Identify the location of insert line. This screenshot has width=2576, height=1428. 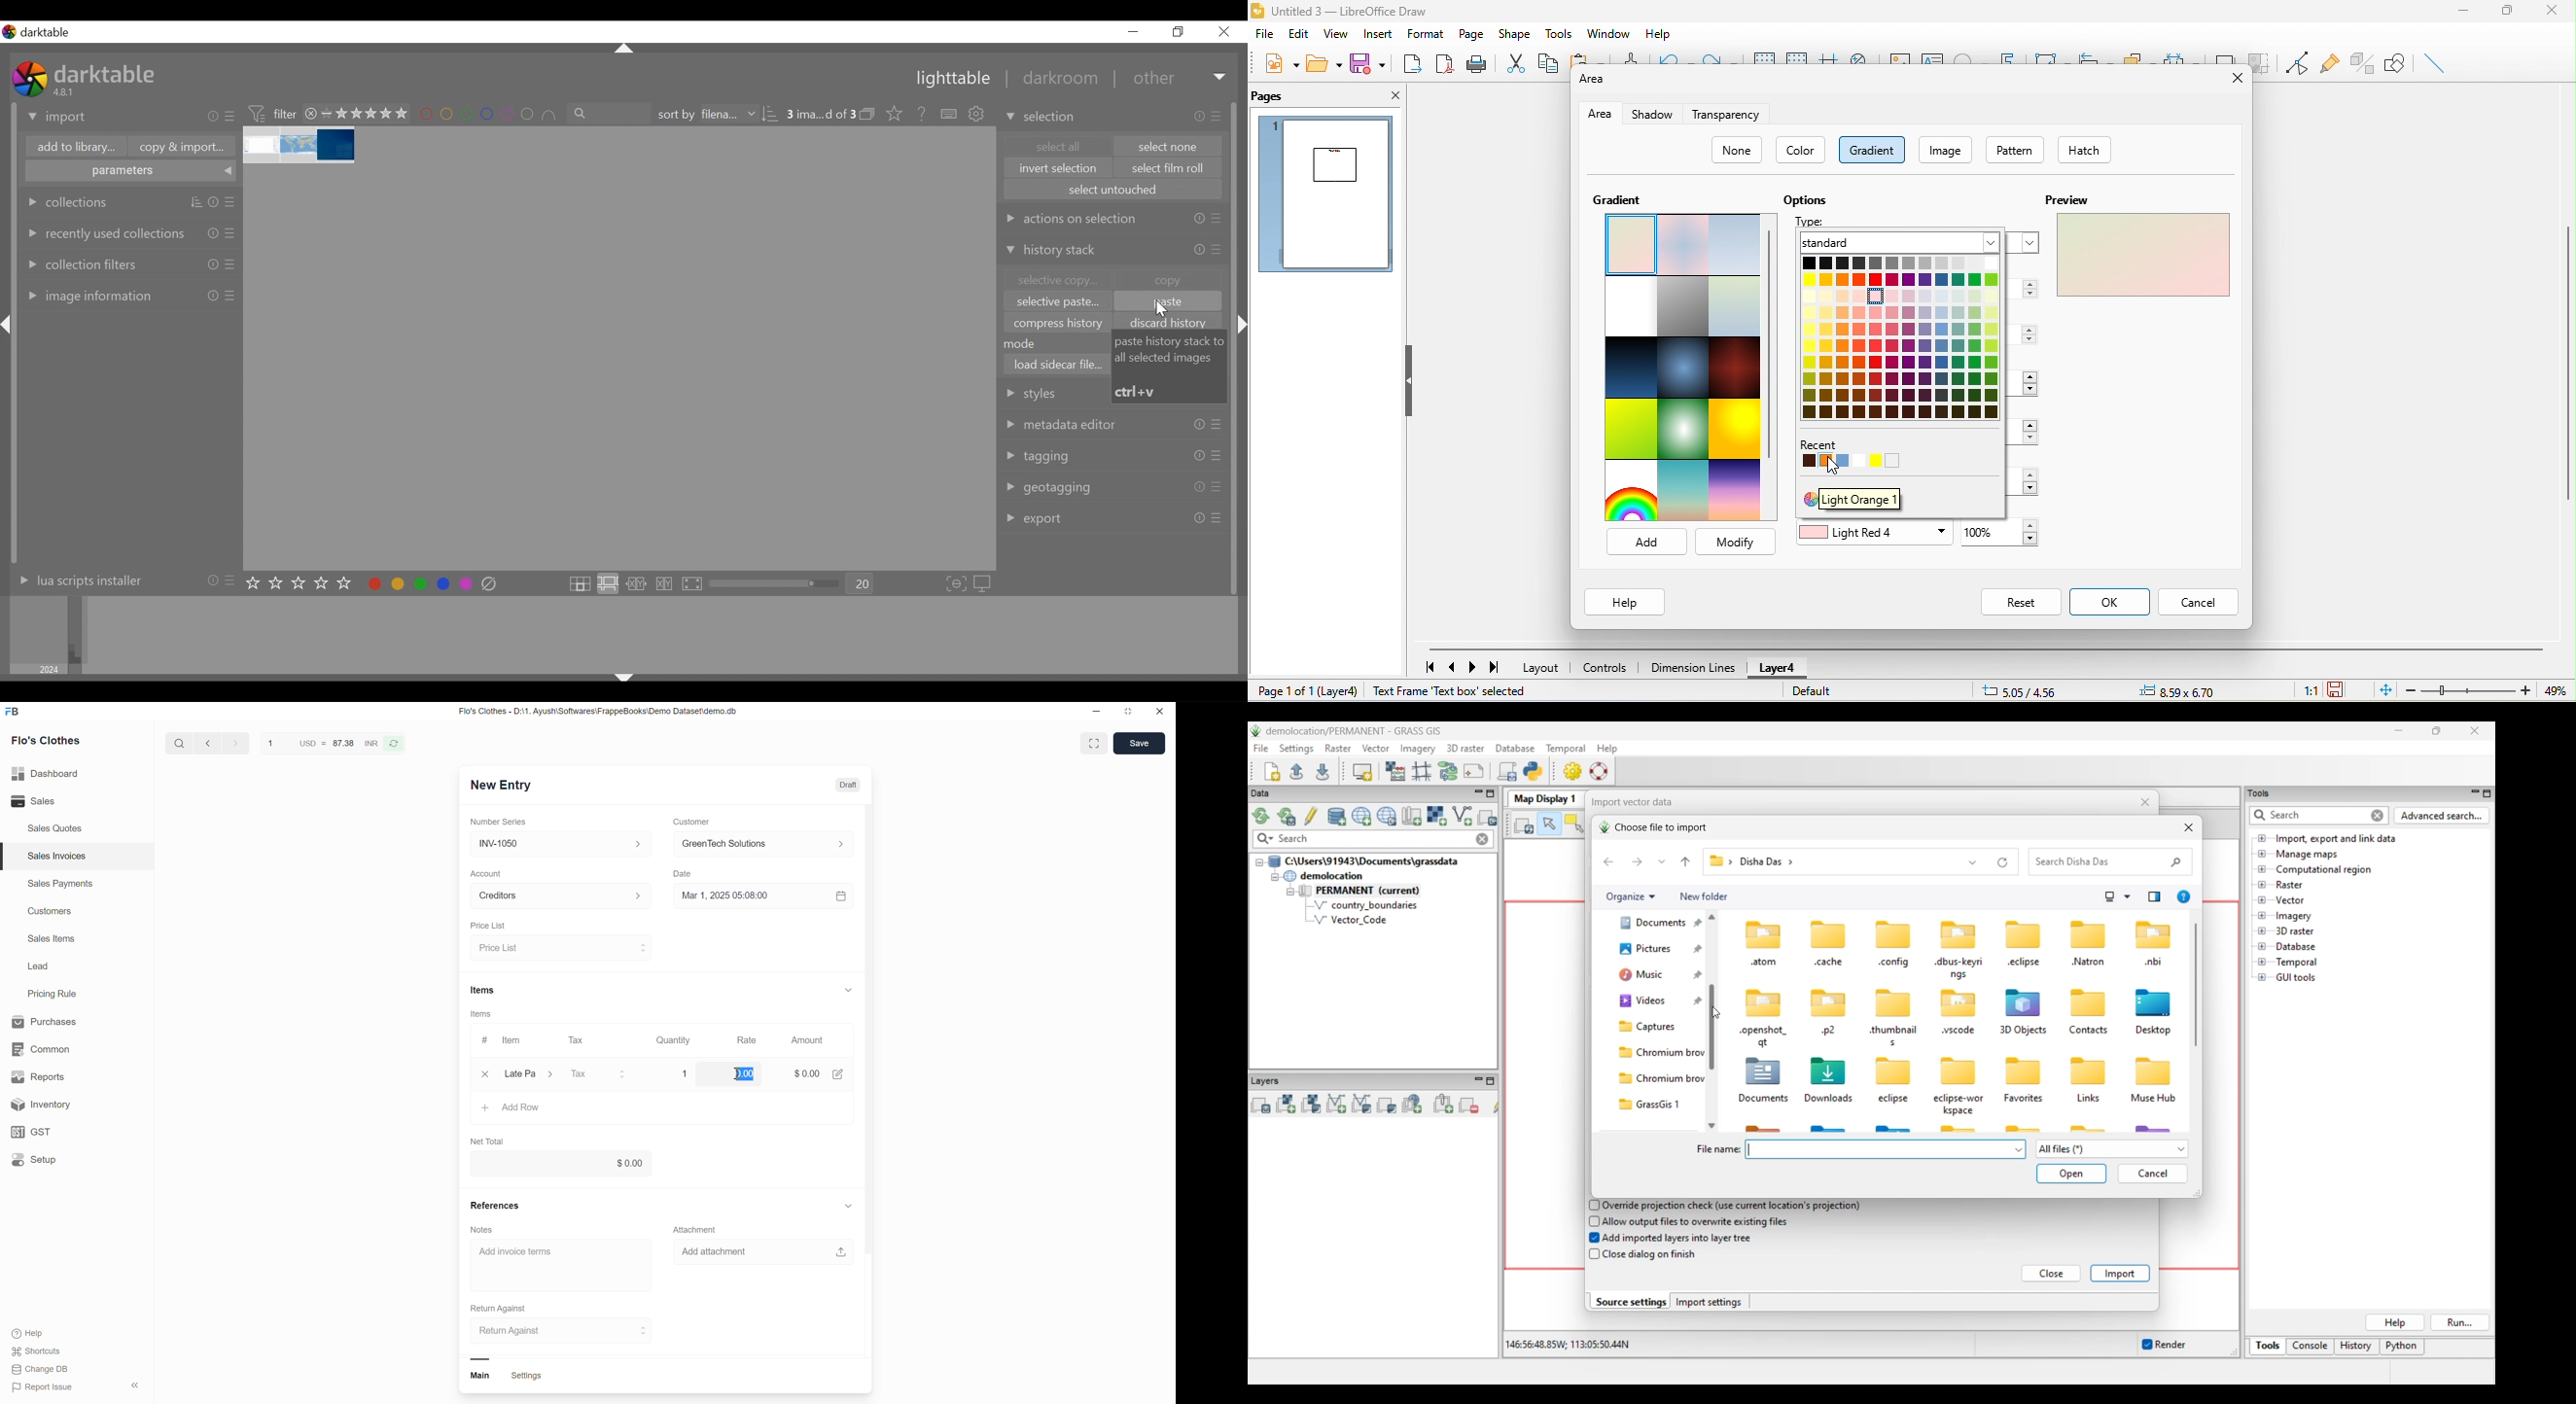
(2438, 63).